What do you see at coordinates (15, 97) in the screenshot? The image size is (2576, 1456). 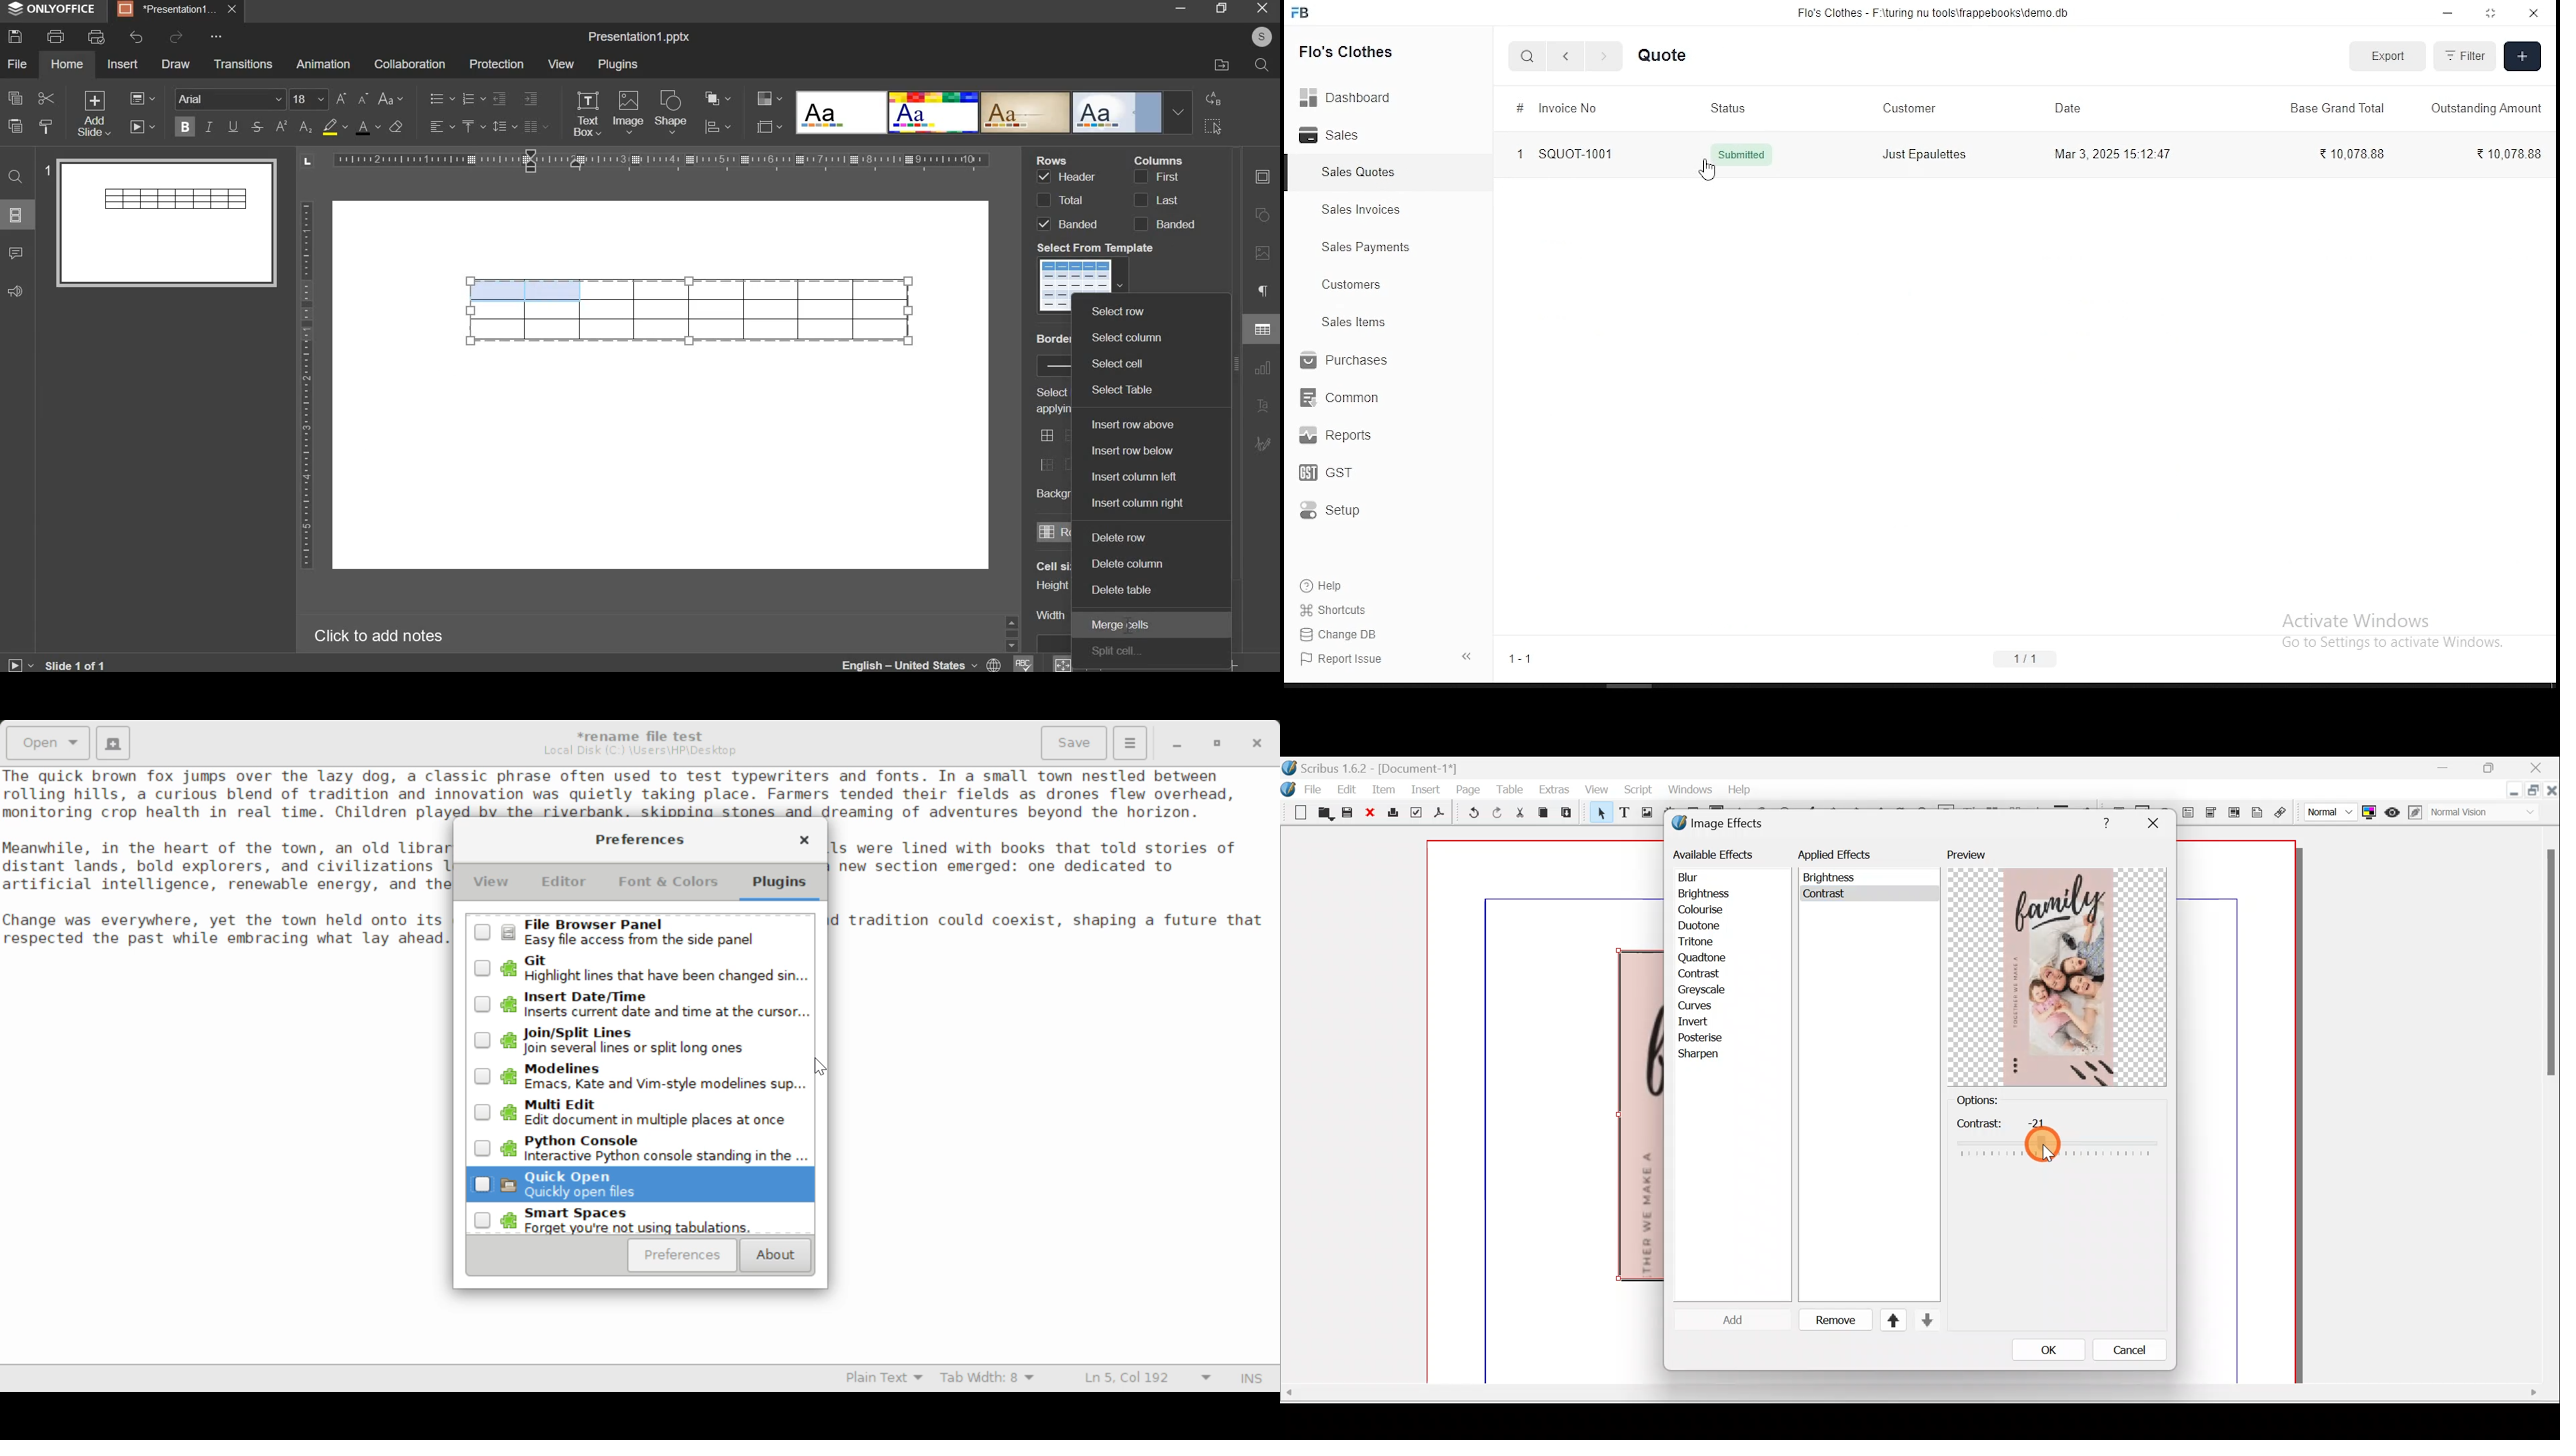 I see `copy` at bounding box center [15, 97].